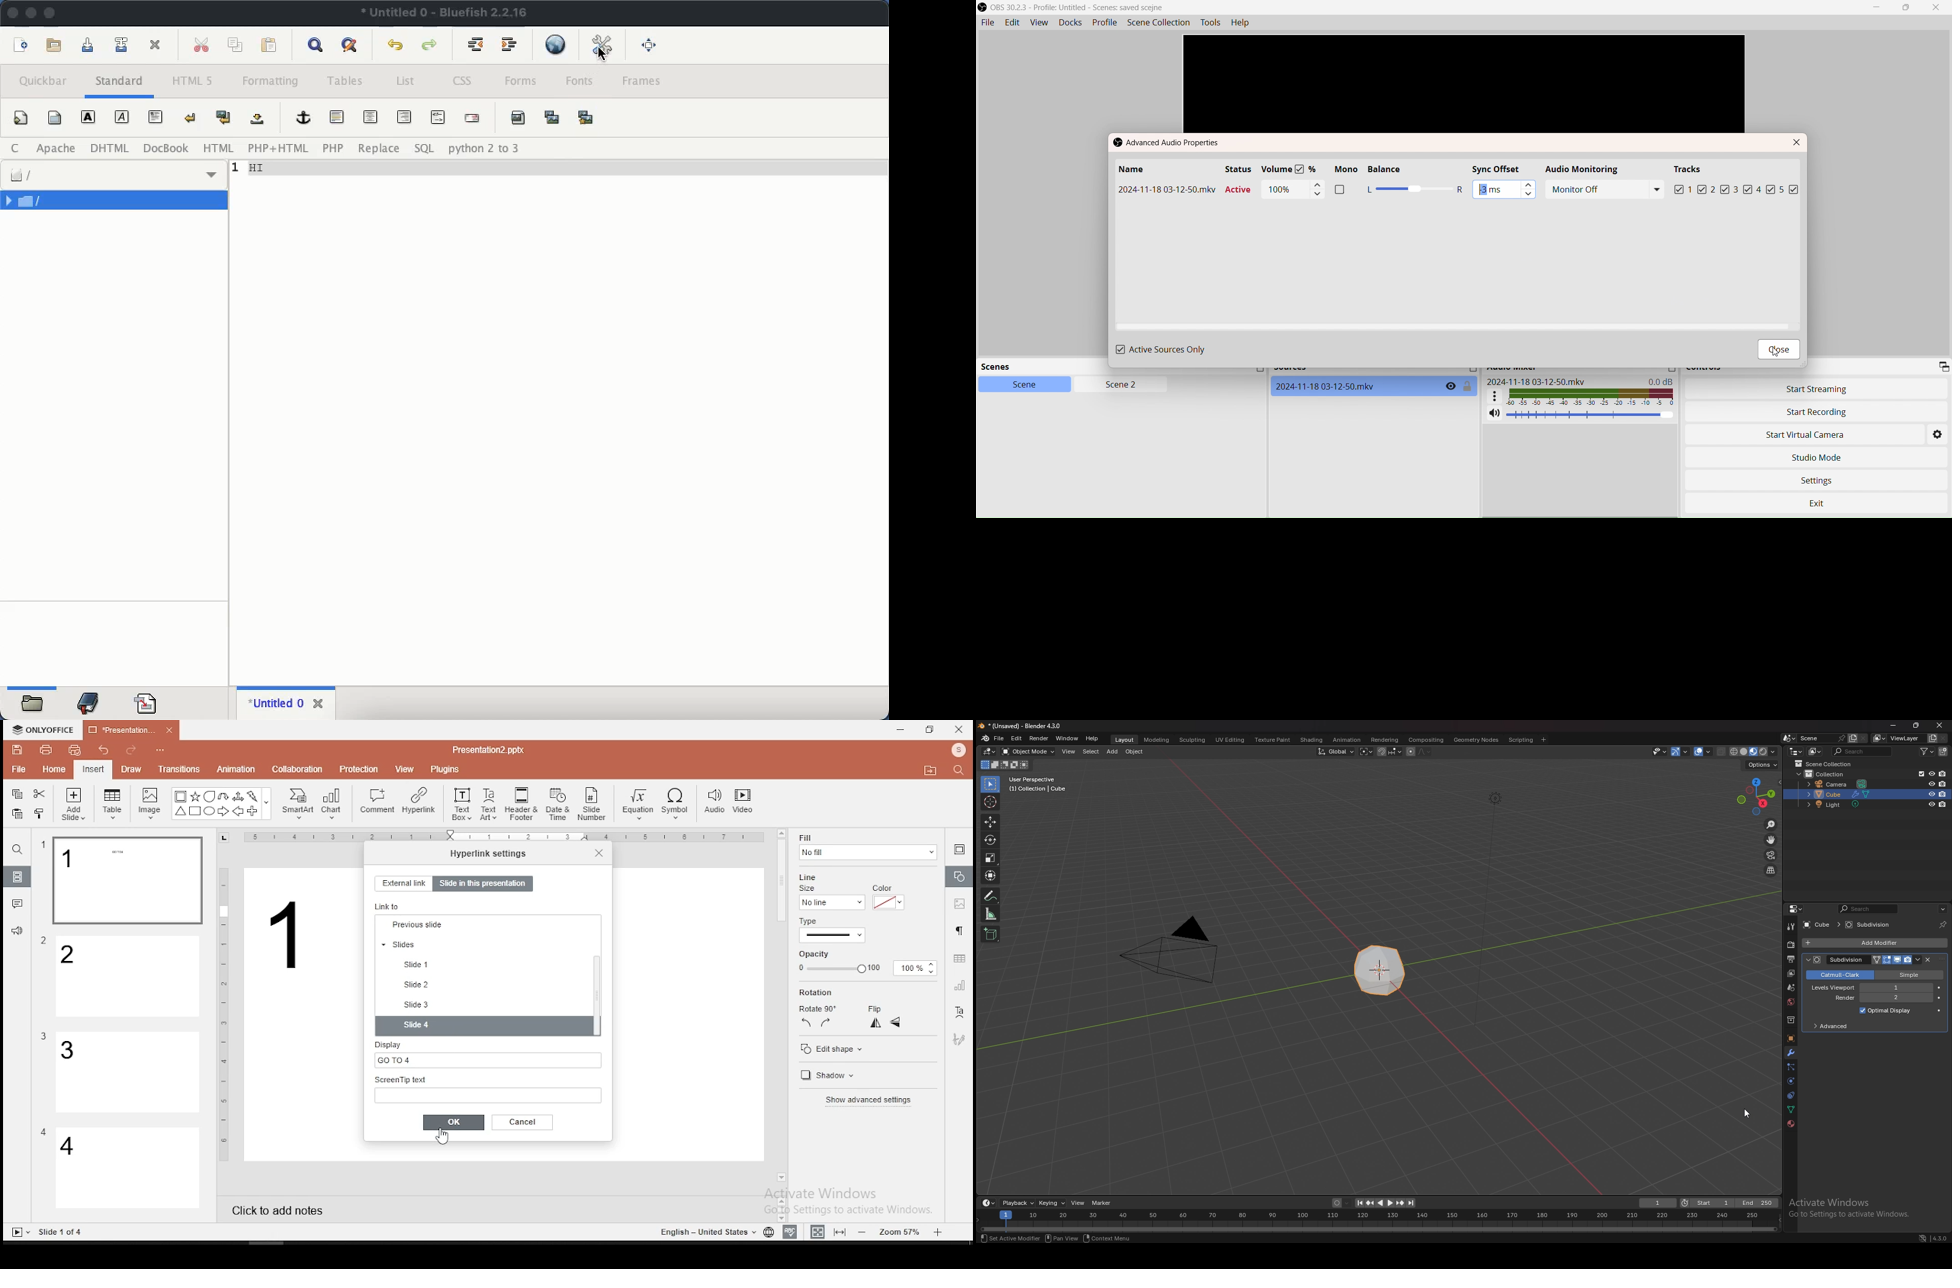 This screenshot has width=1960, height=1288. I want to click on Square, so click(194, 812).